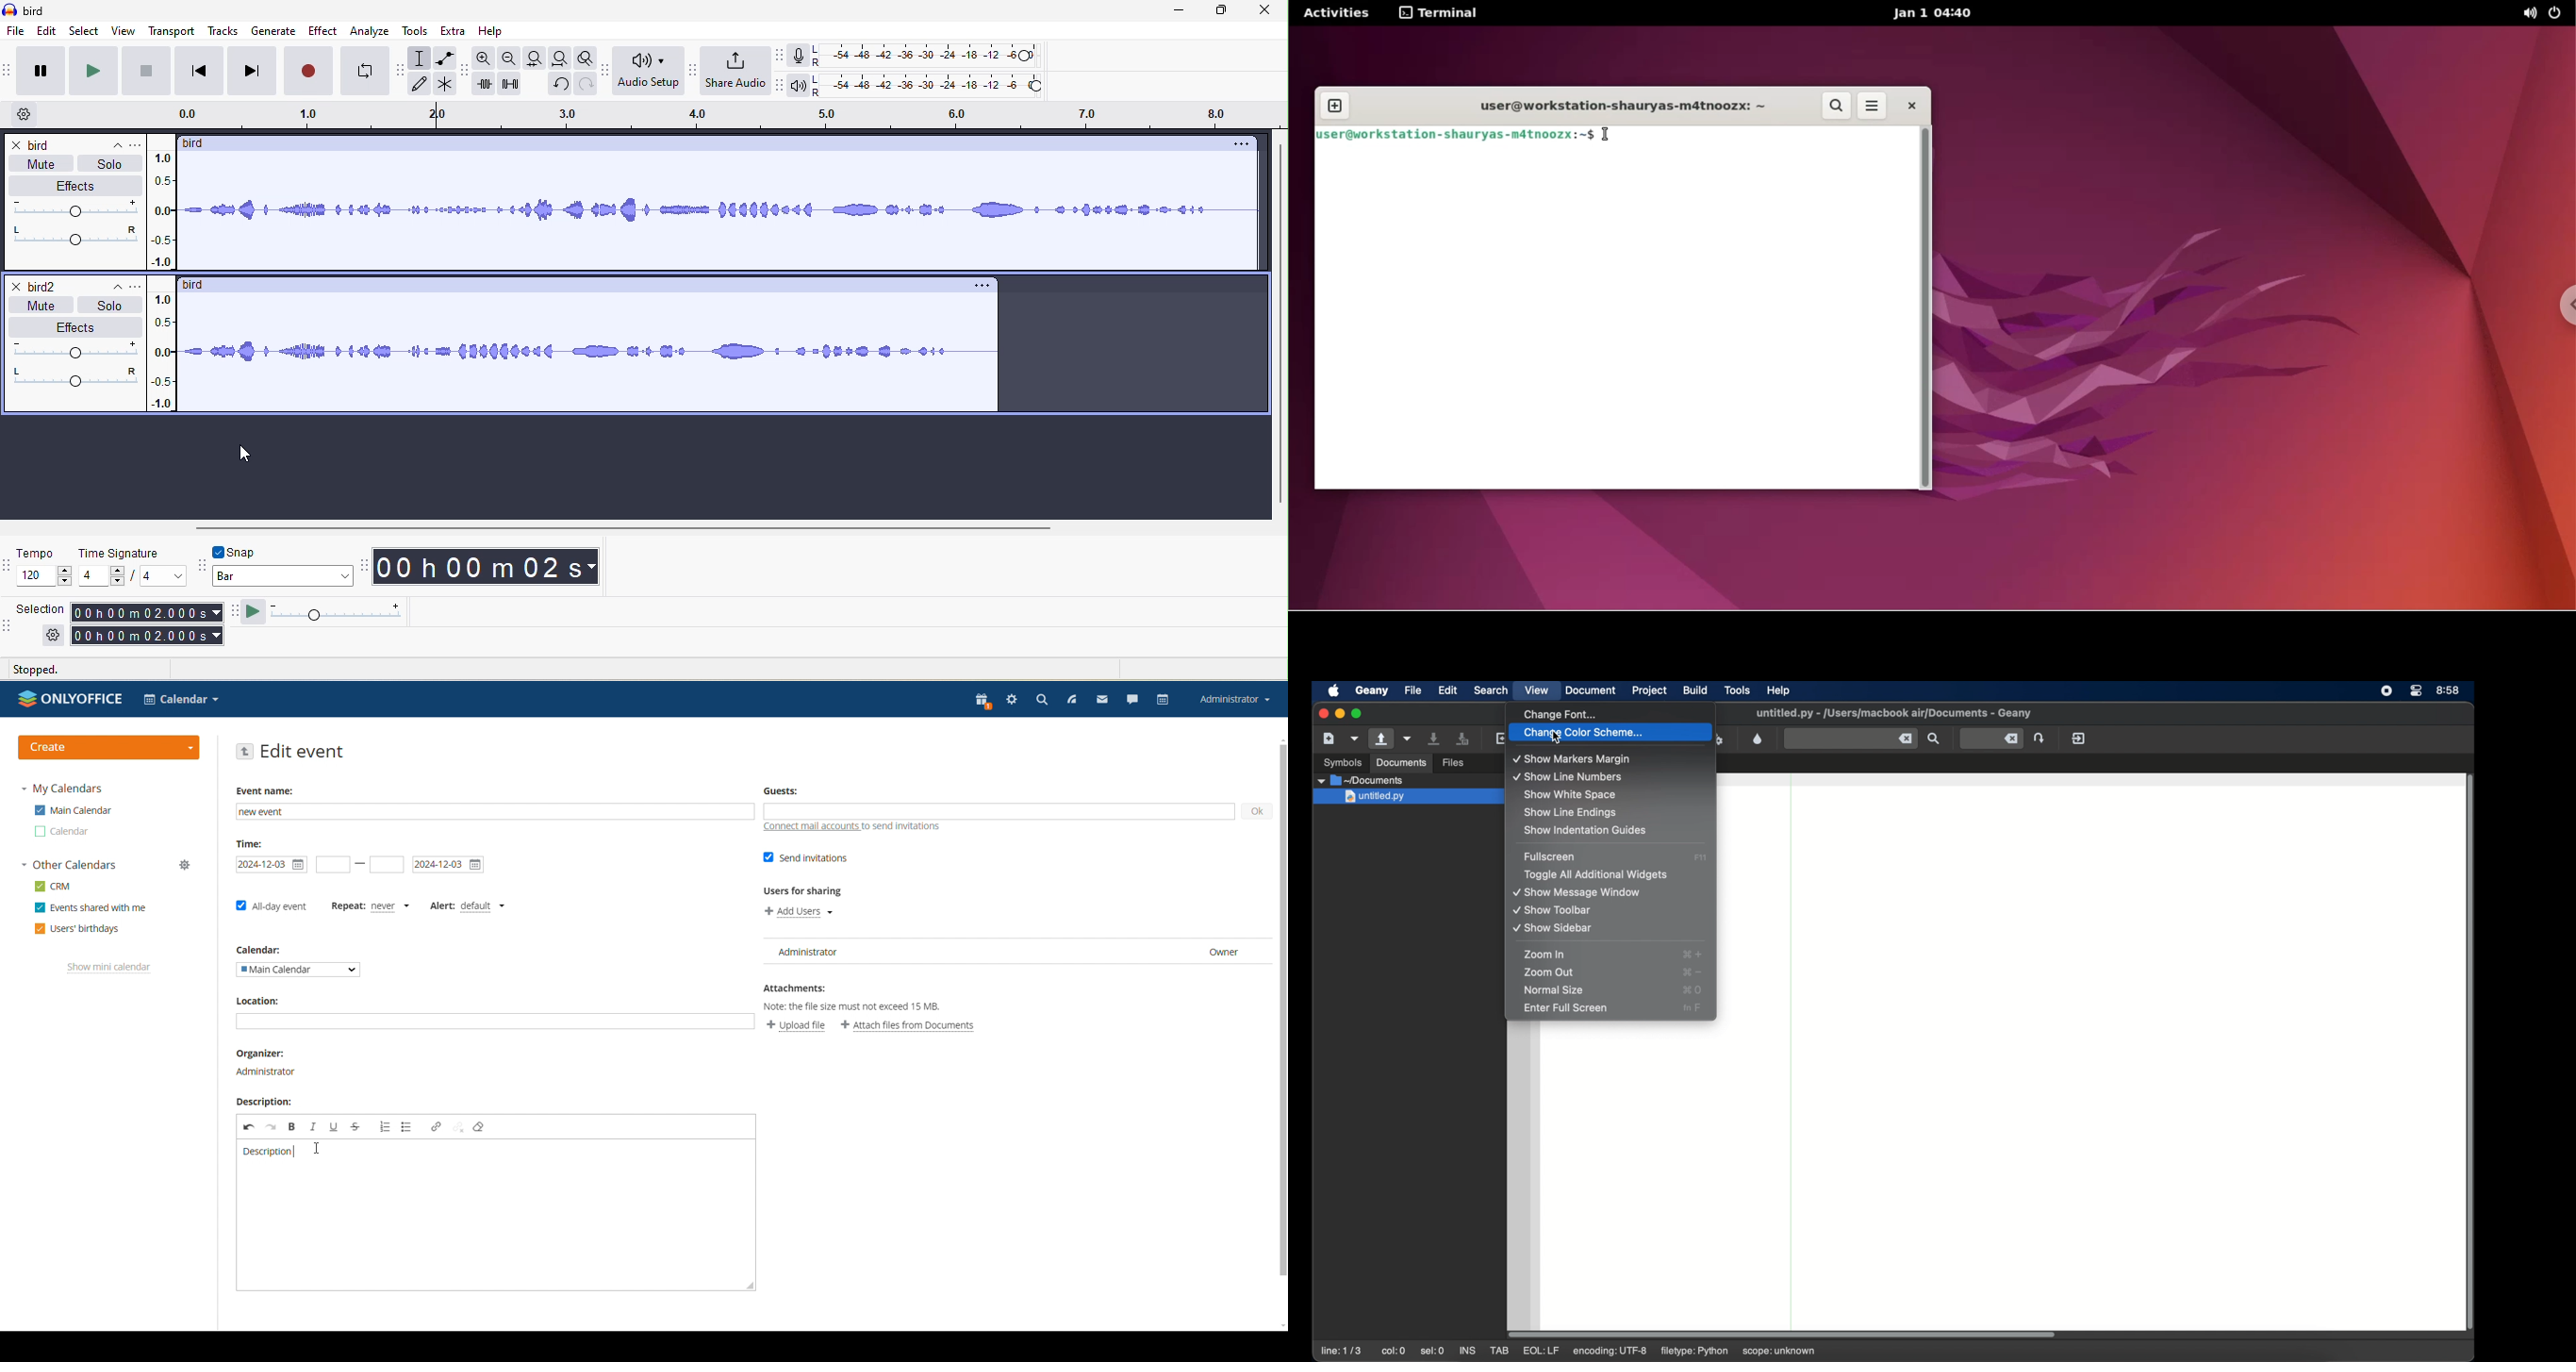  What do you see at coordinates (1278, 326) in the screenshot?
I see `vertical scroll bar` at bounding box center [1278, 326].